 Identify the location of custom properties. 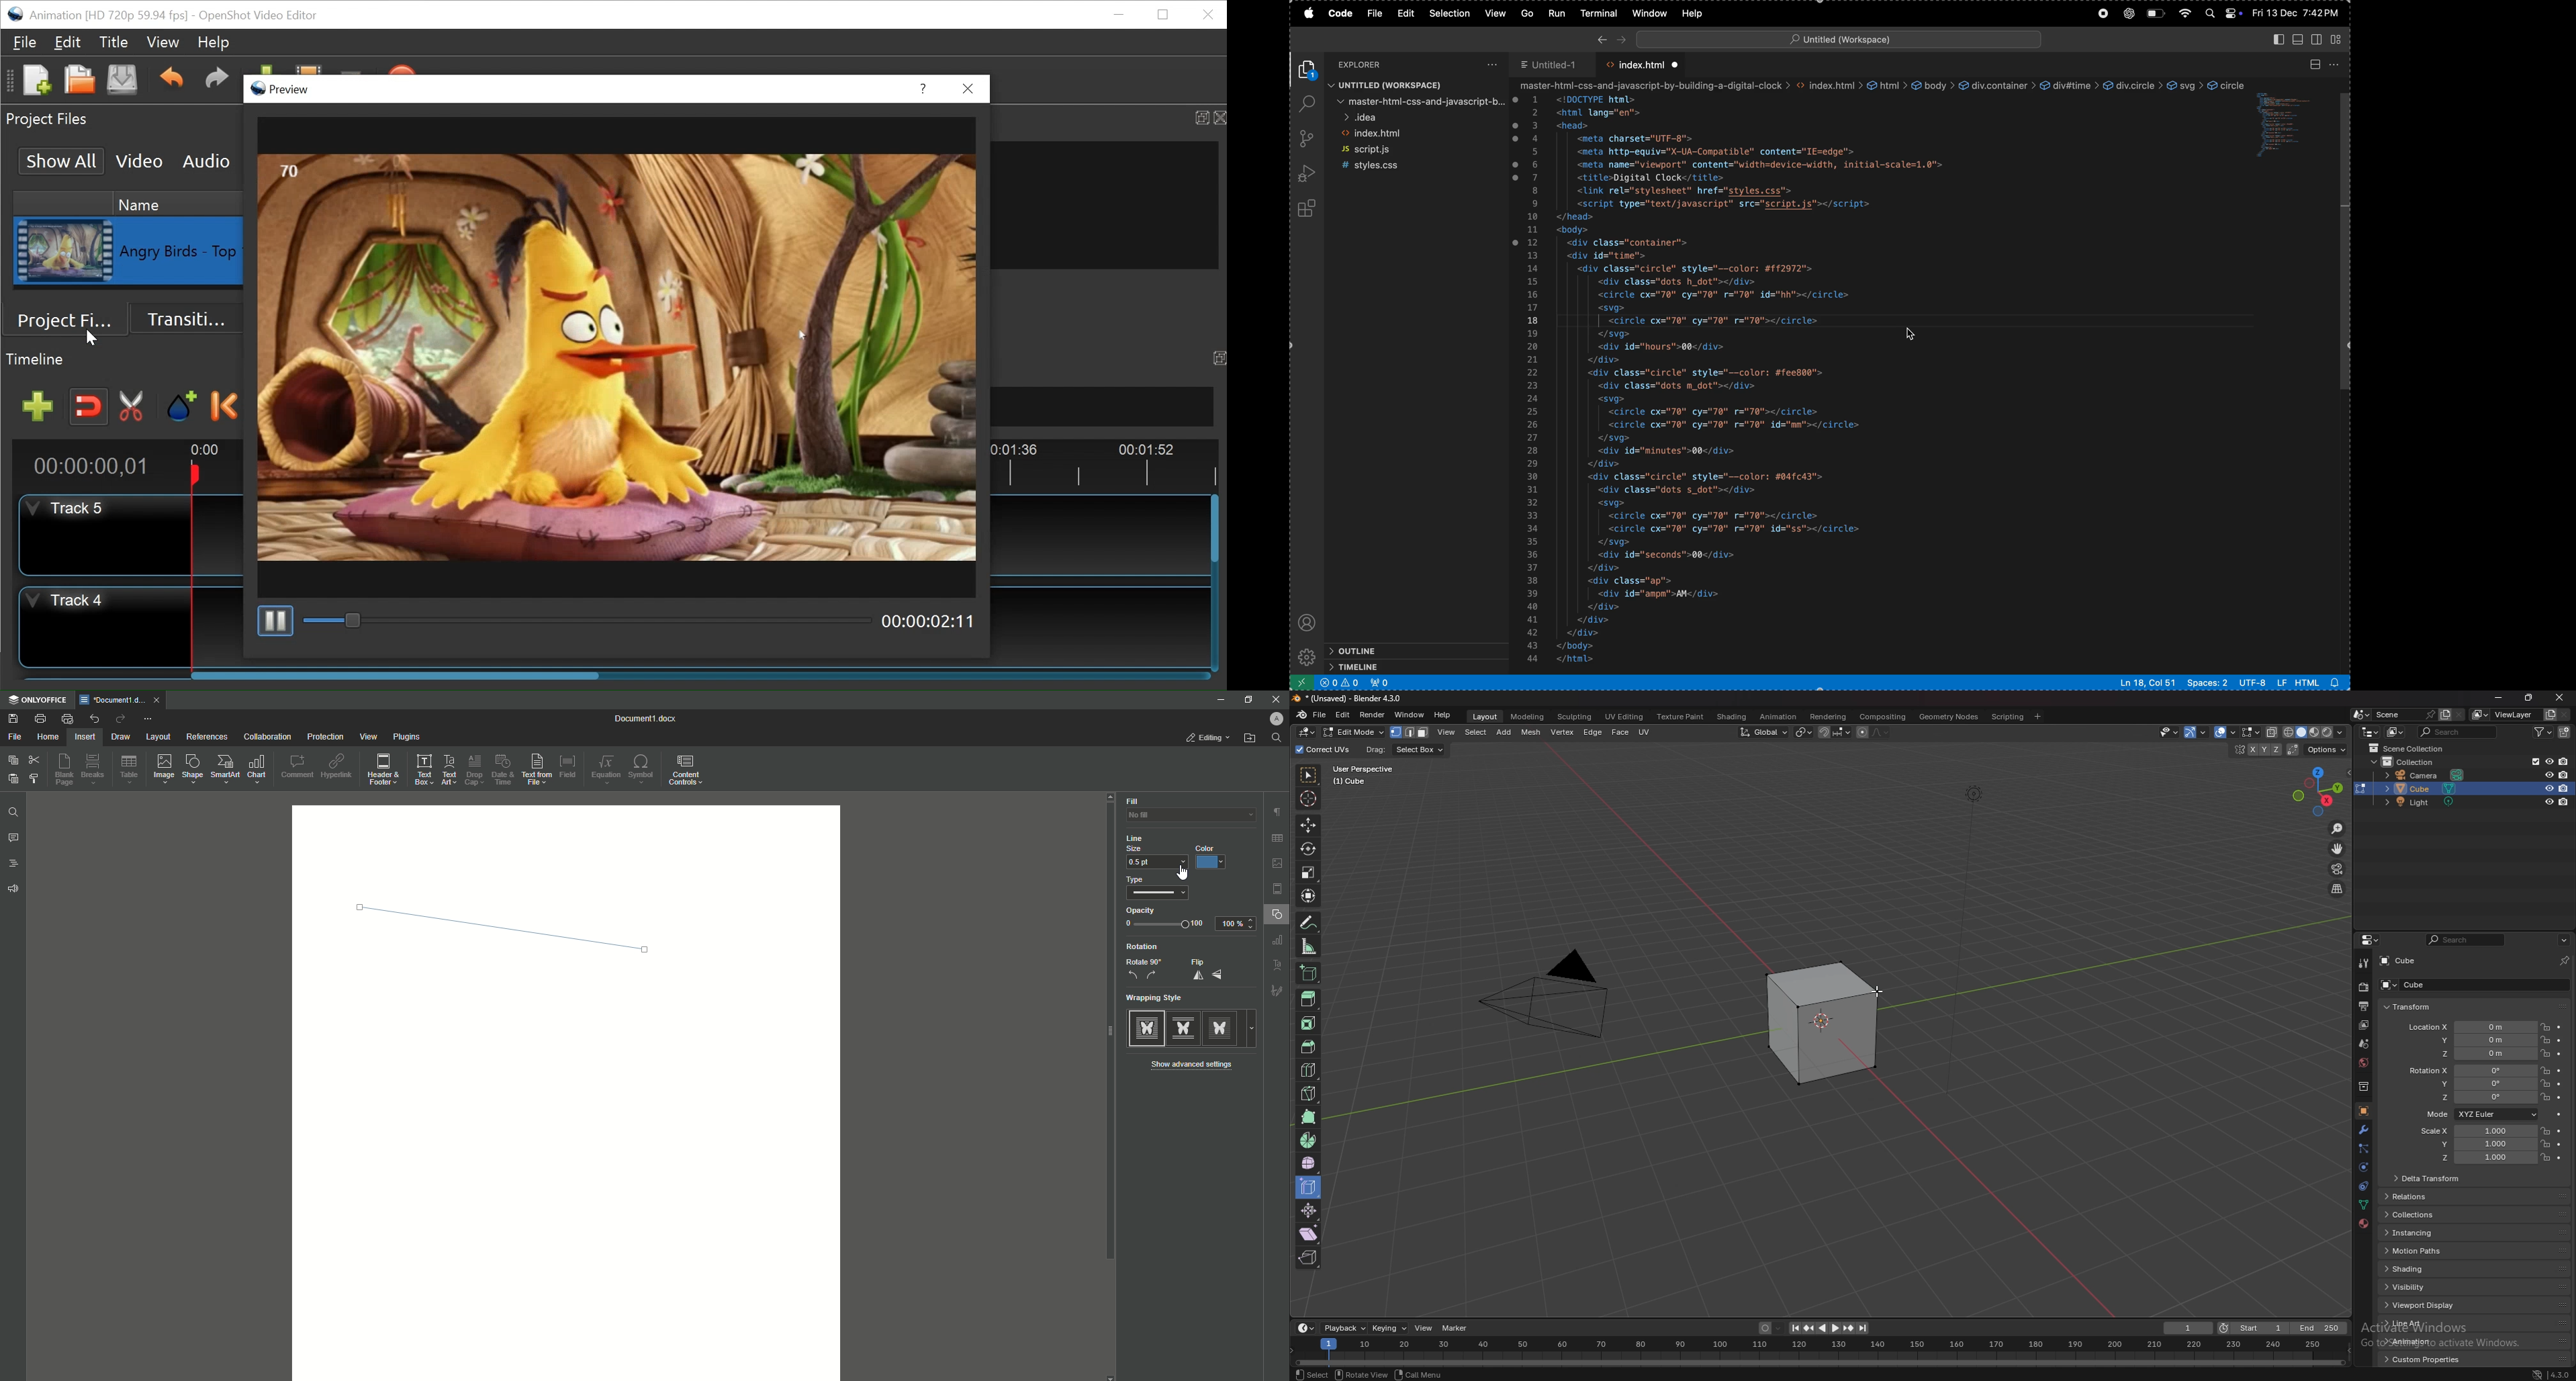
(2423, 1359).